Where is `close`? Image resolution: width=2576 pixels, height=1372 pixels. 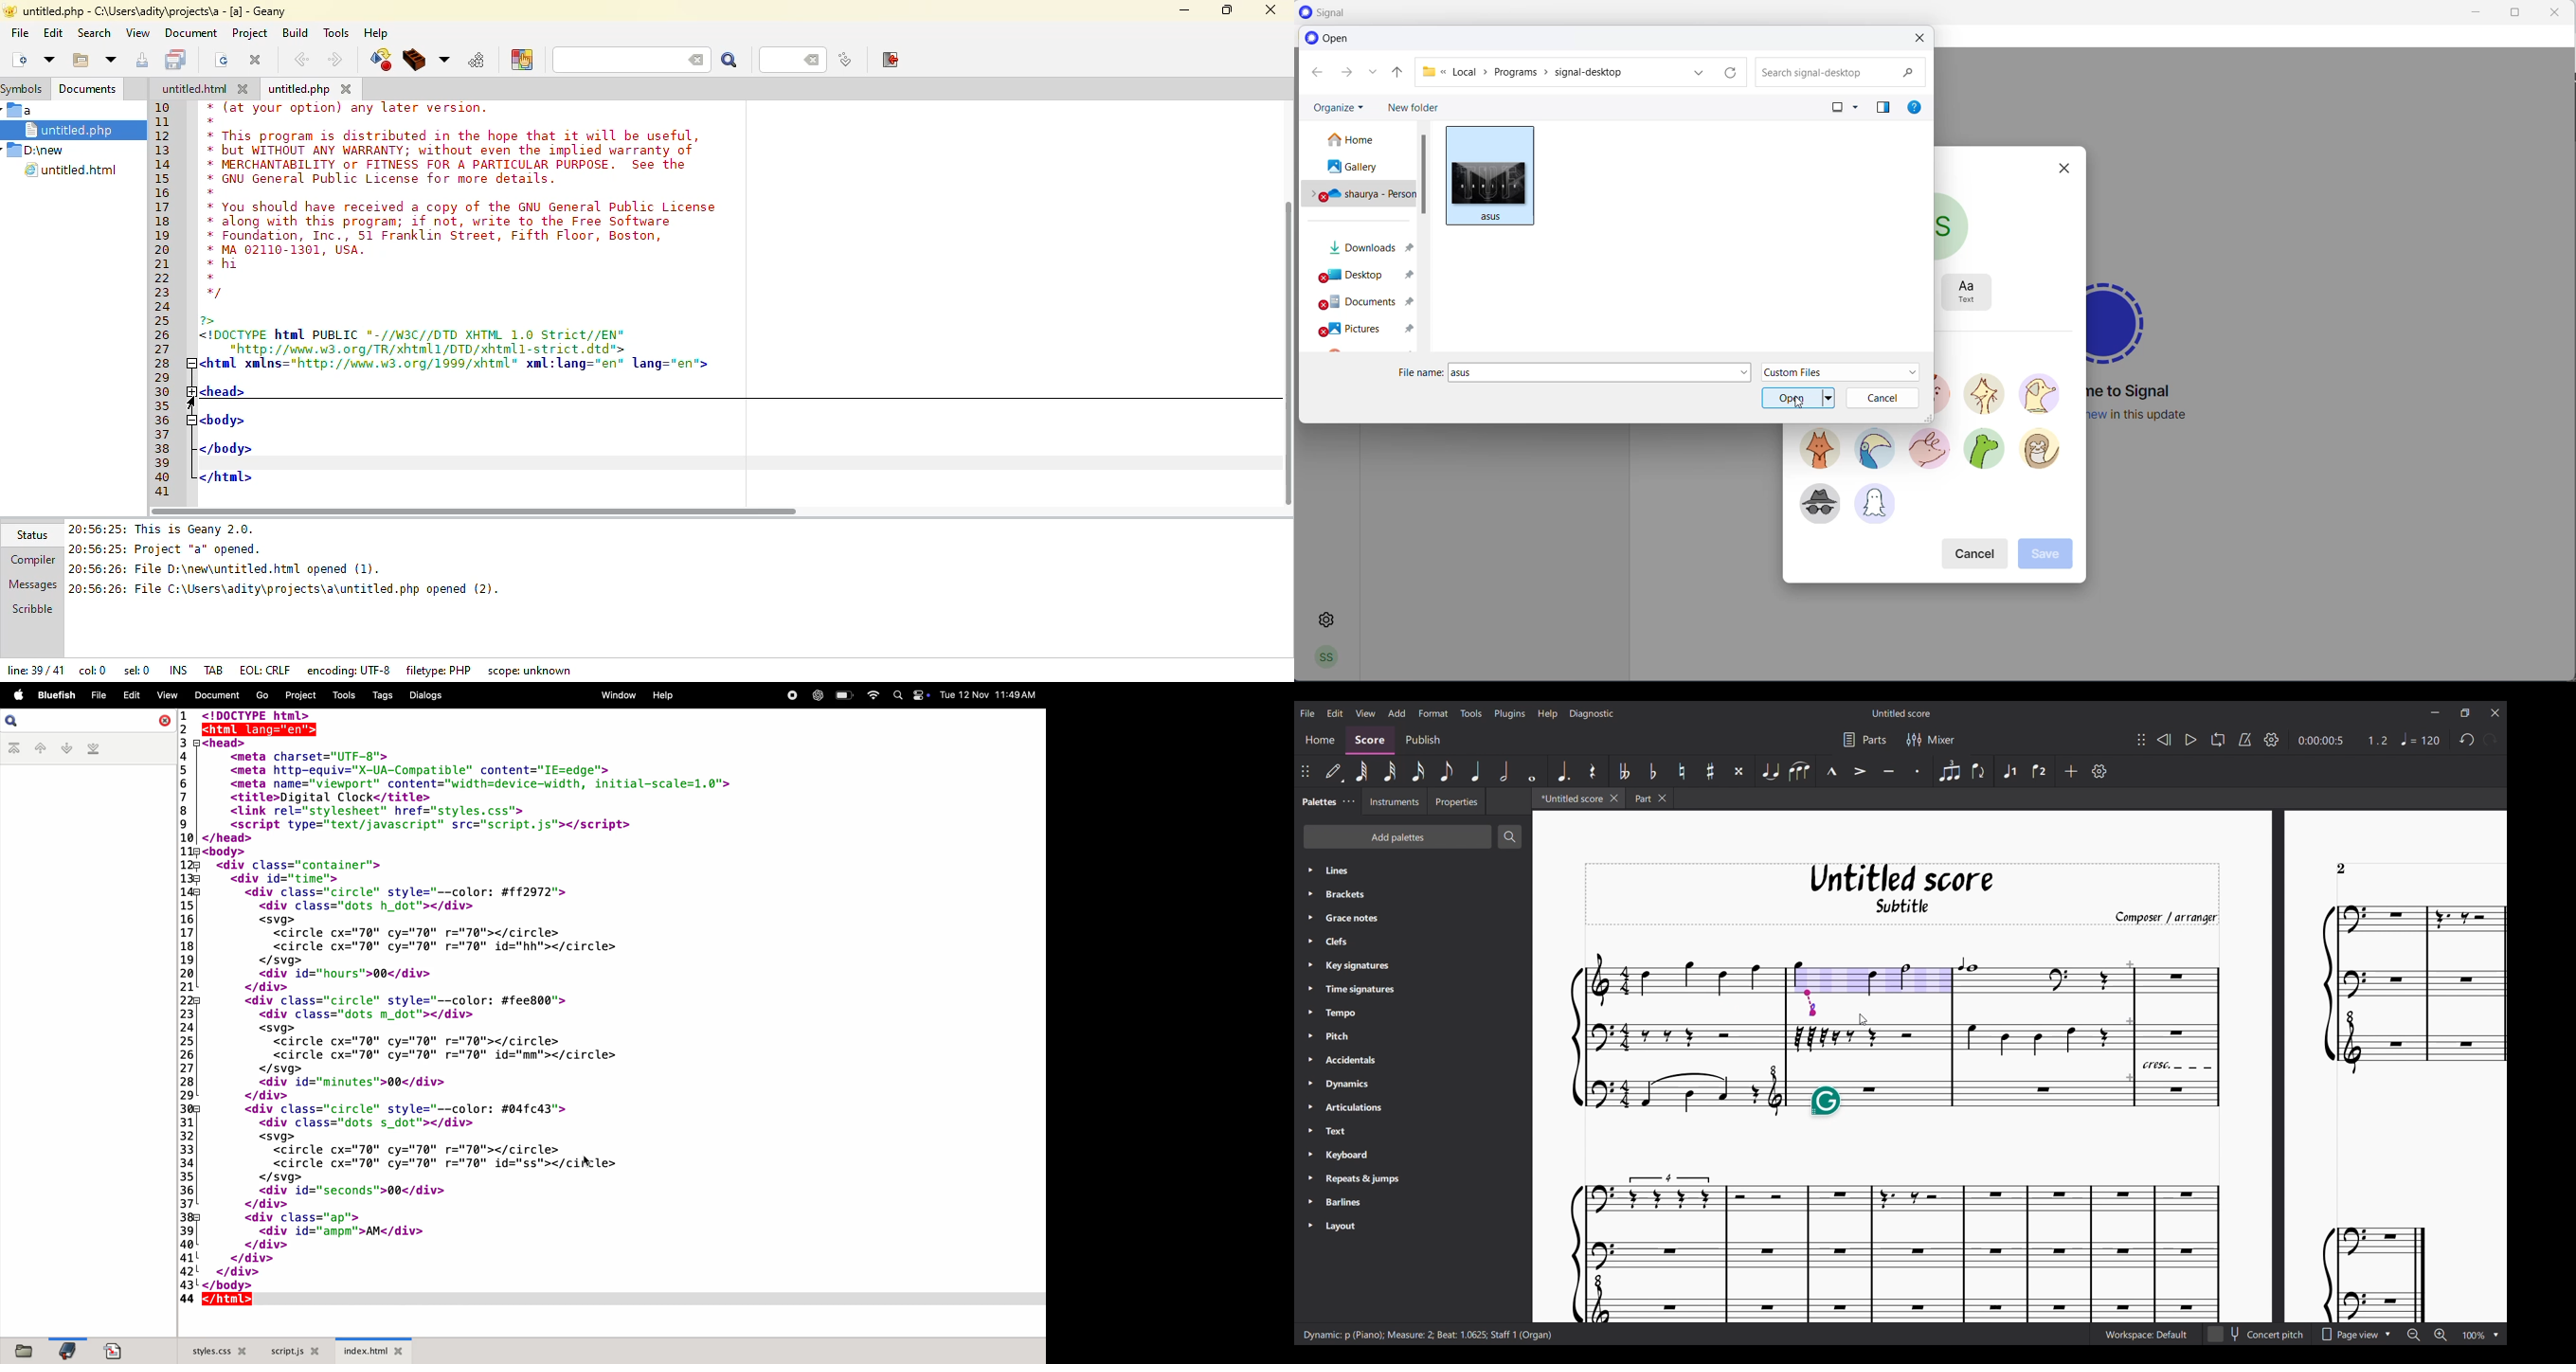 close is located at coordinates (164, 721).